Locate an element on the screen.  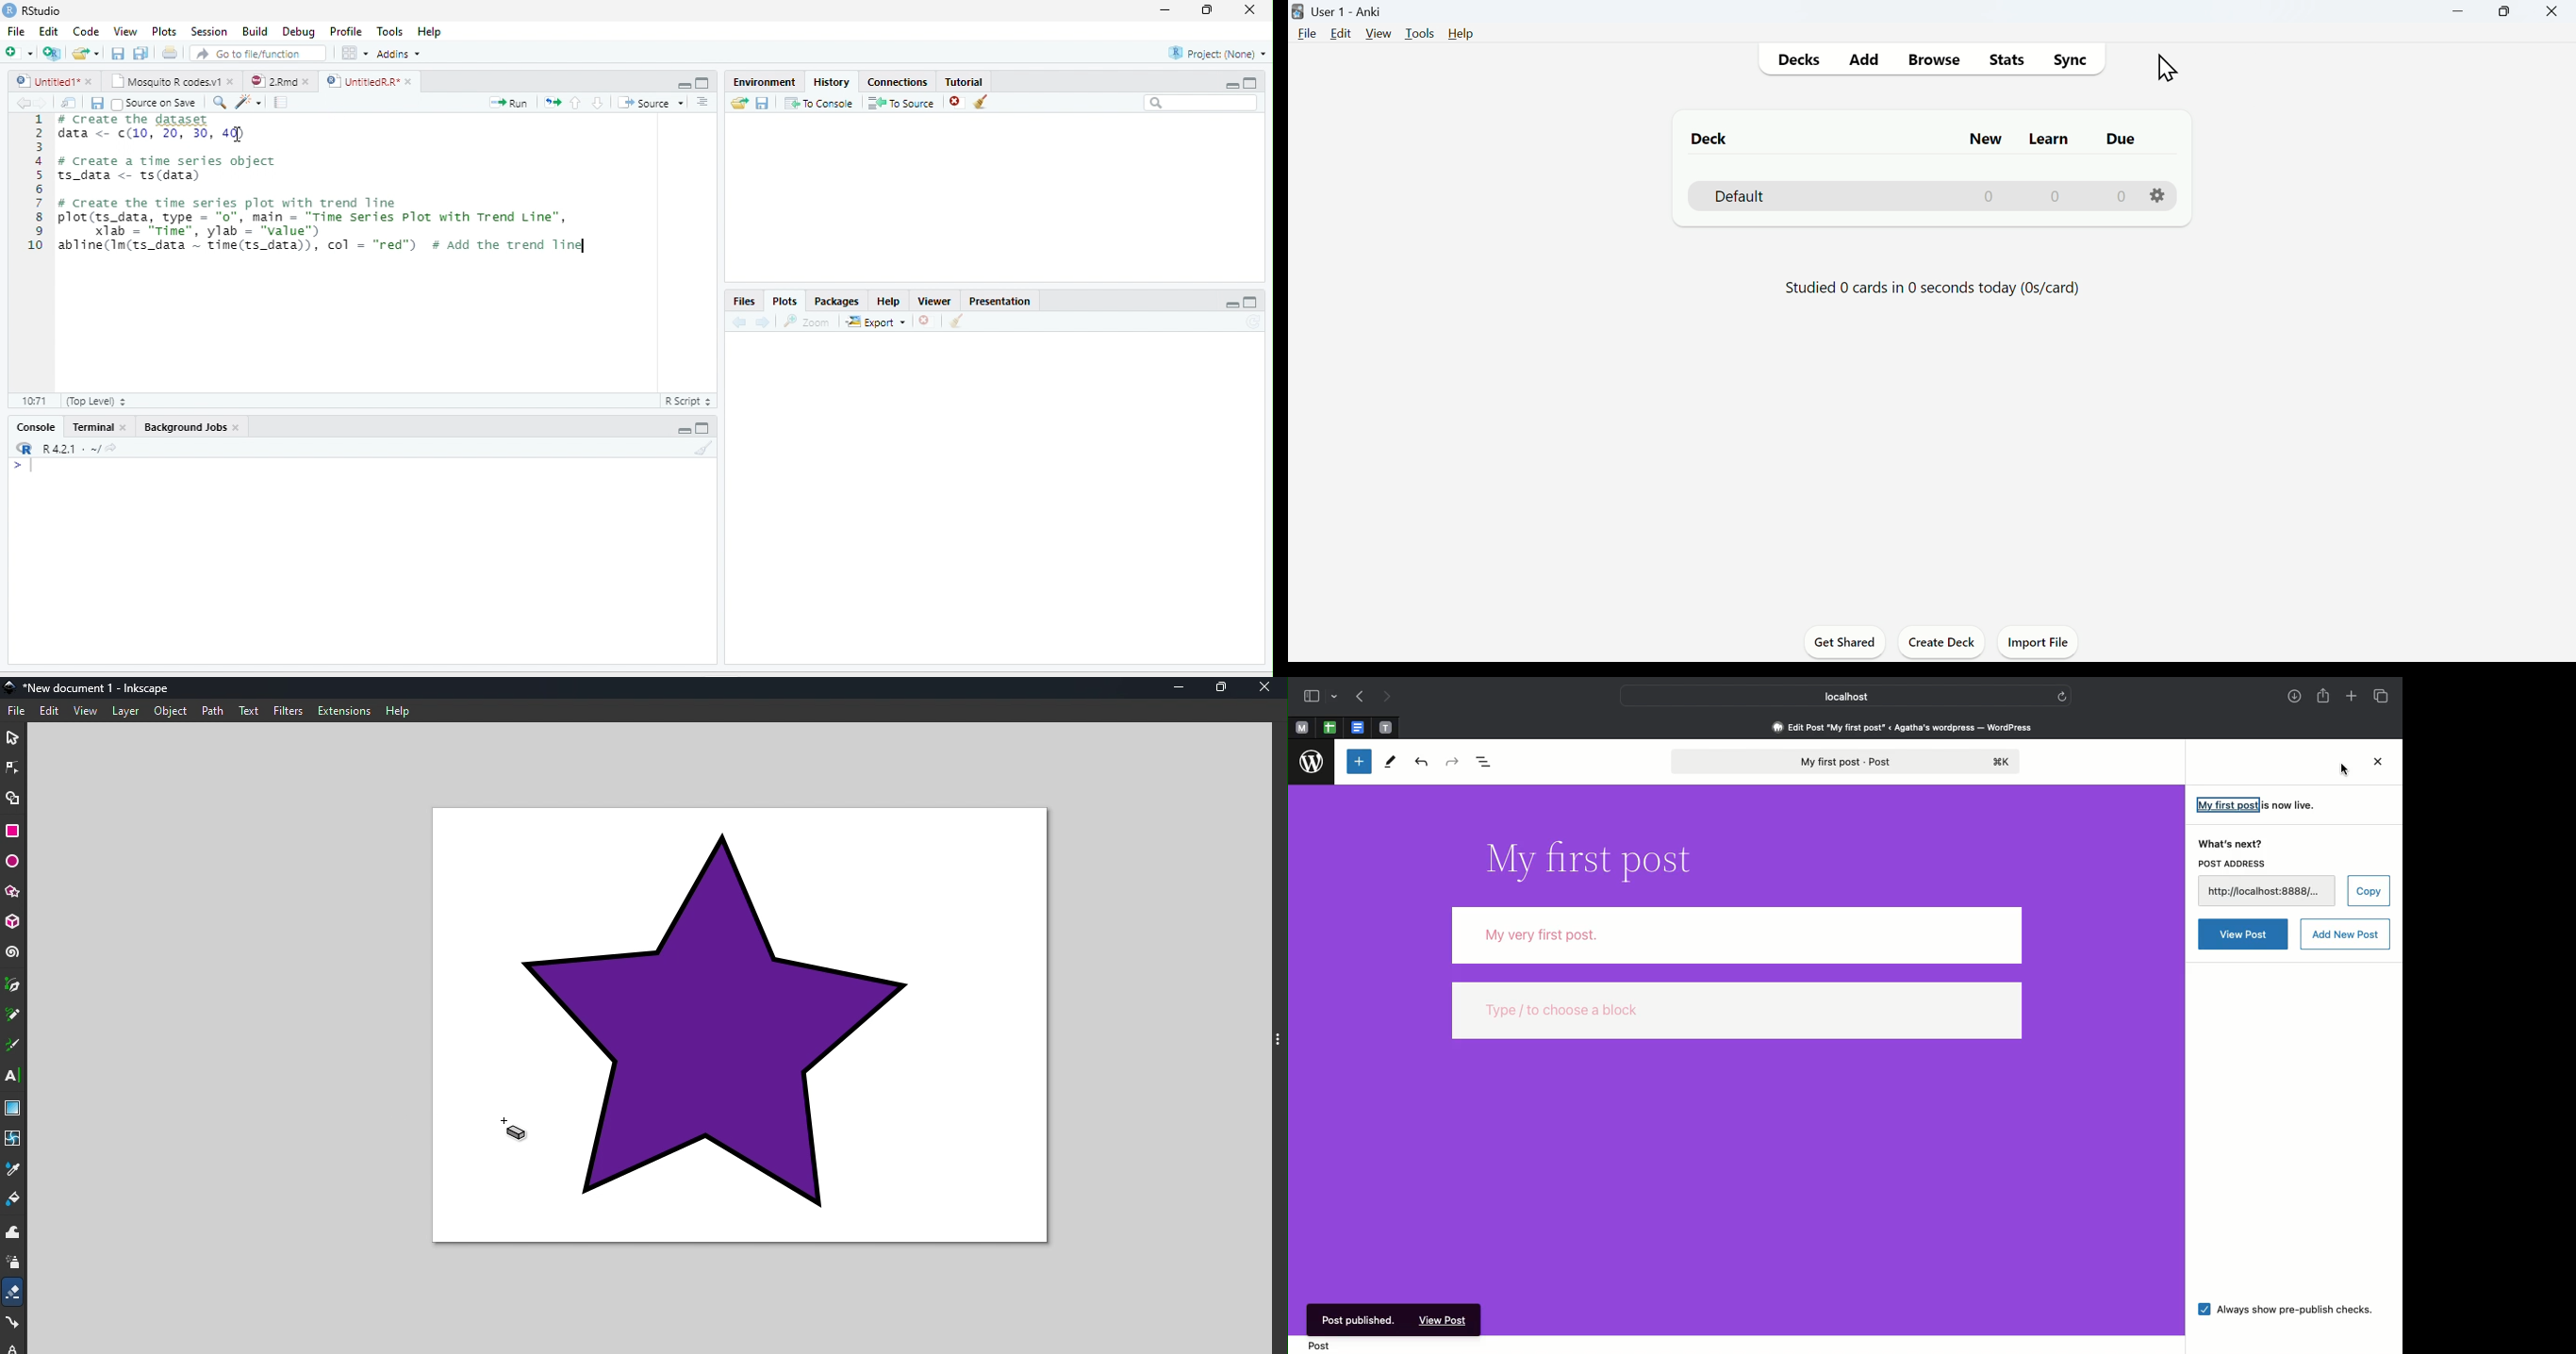
Compile Report is located at coordinates (282, 103).